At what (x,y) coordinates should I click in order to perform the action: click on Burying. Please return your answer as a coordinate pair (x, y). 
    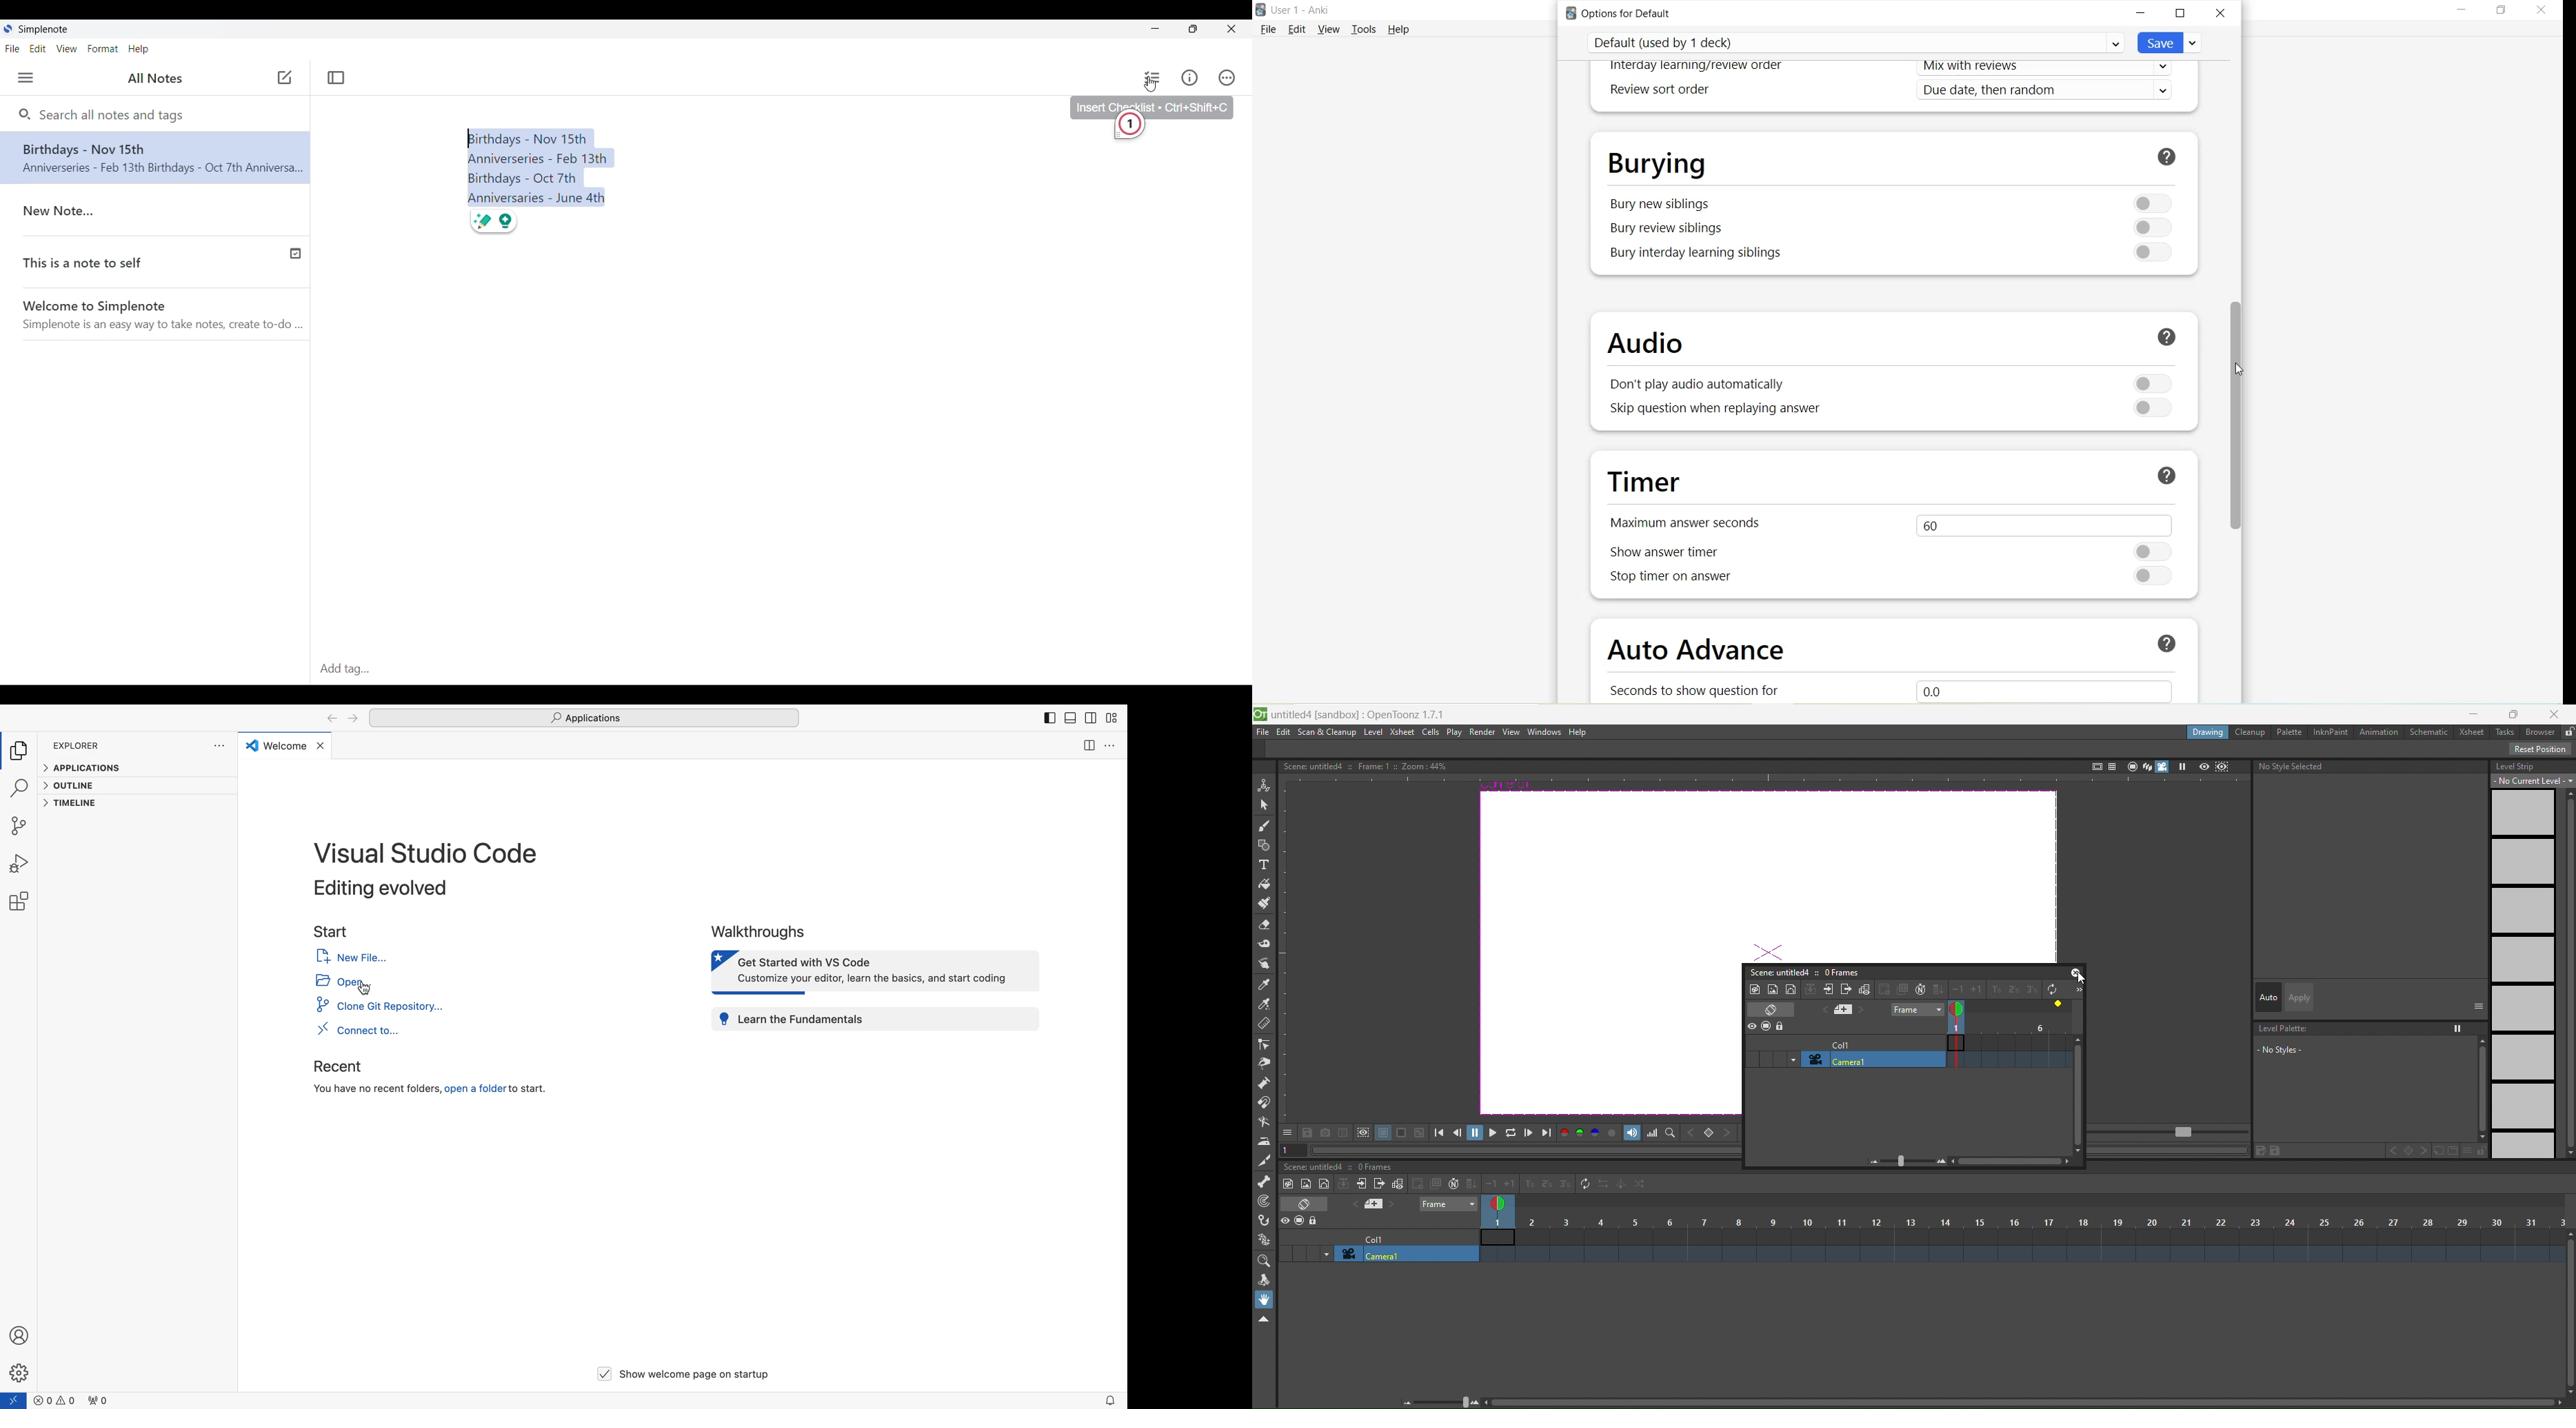
    Looking at the image, I should click on (1657, 162).